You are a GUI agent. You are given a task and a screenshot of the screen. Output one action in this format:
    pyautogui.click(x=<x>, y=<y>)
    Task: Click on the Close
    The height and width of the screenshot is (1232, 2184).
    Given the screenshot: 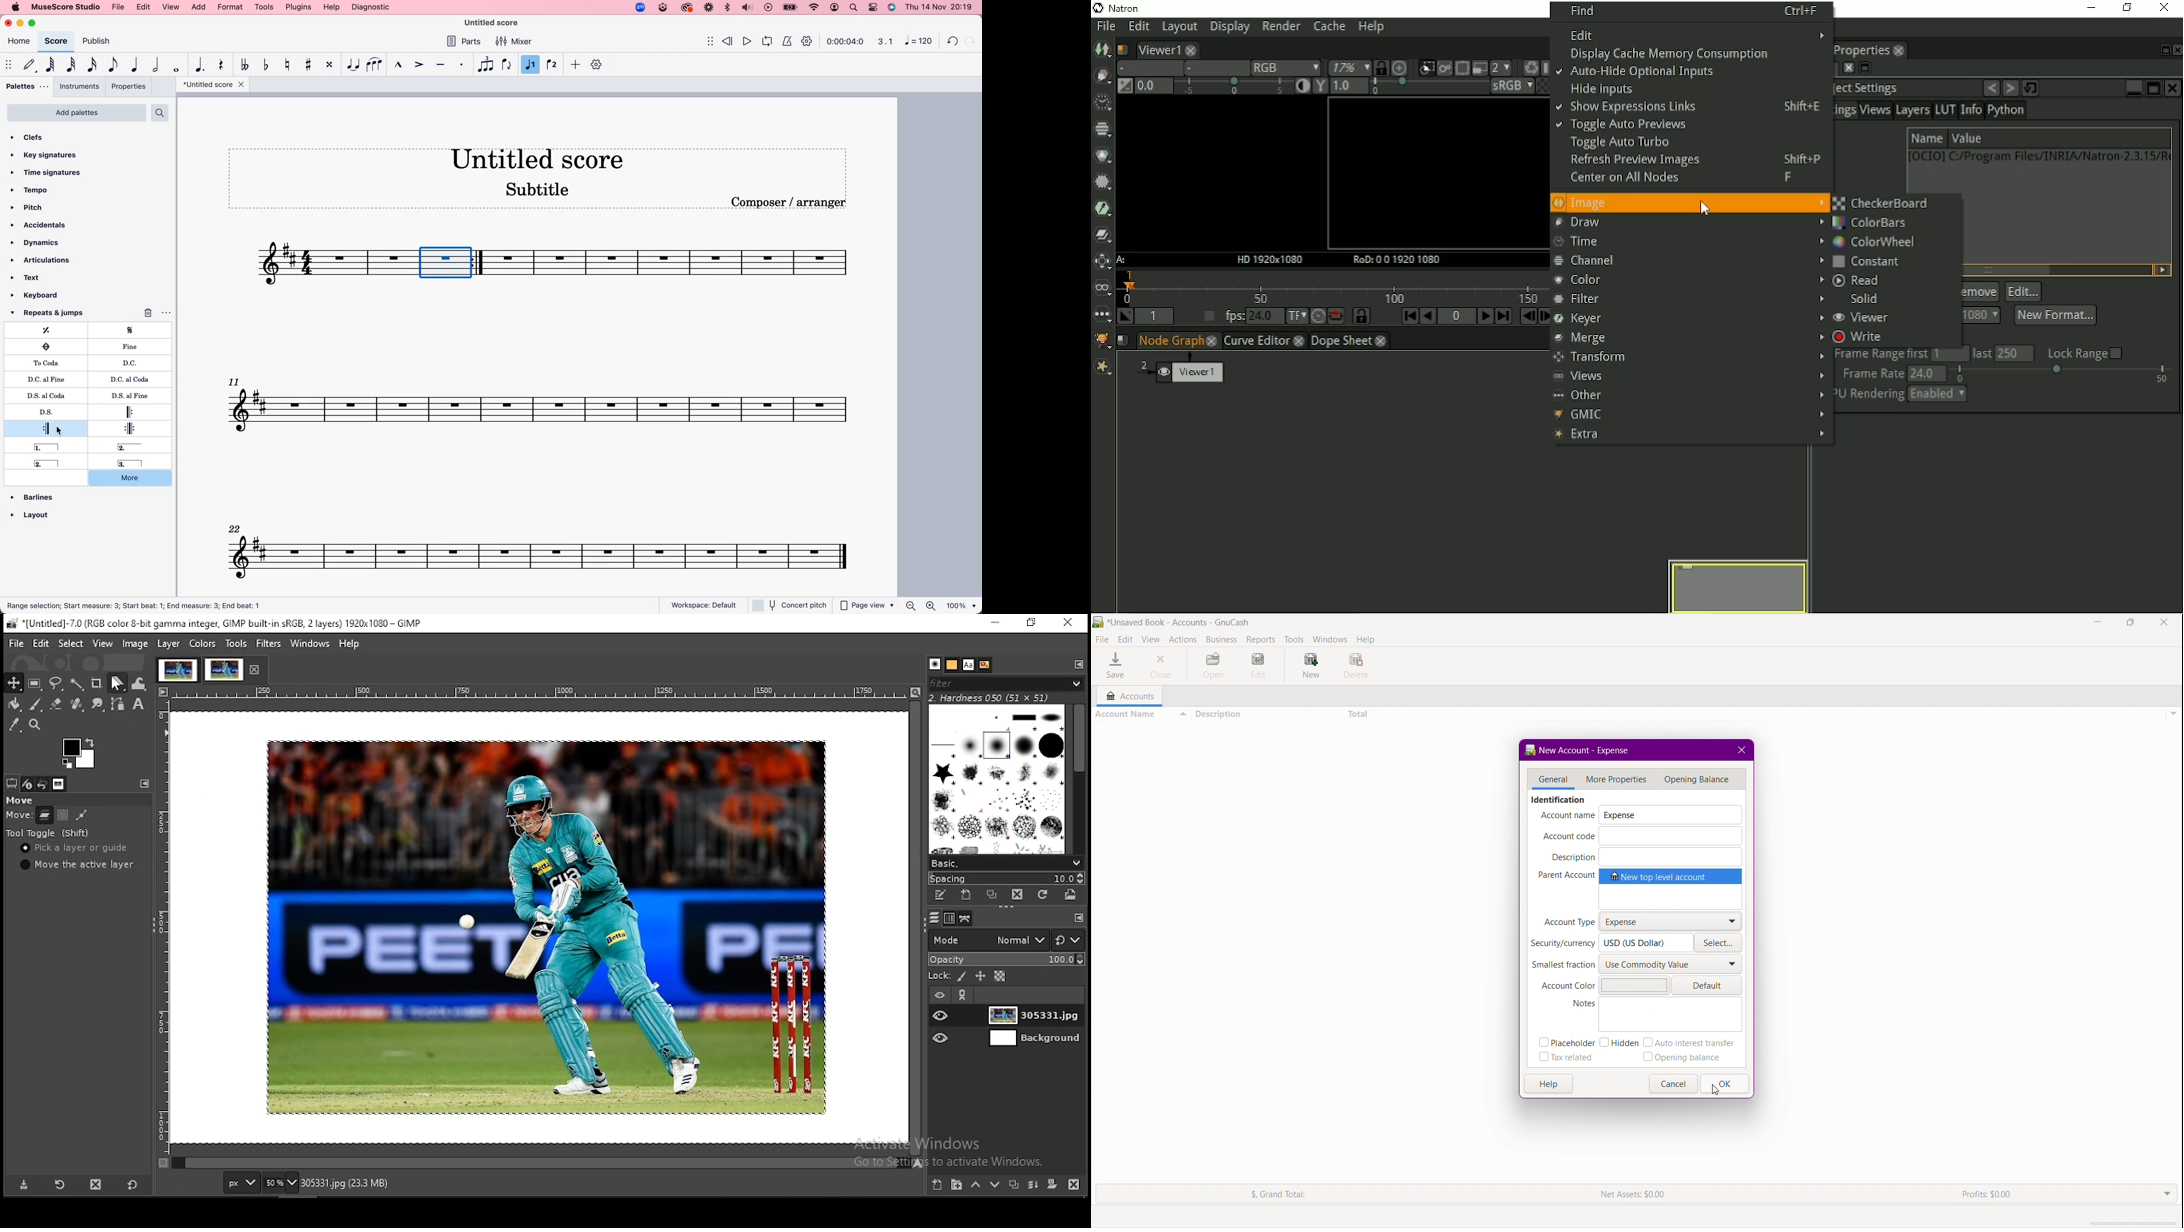 What is the action you would take?
    pyautogui.click(x=2165, y=623)
    